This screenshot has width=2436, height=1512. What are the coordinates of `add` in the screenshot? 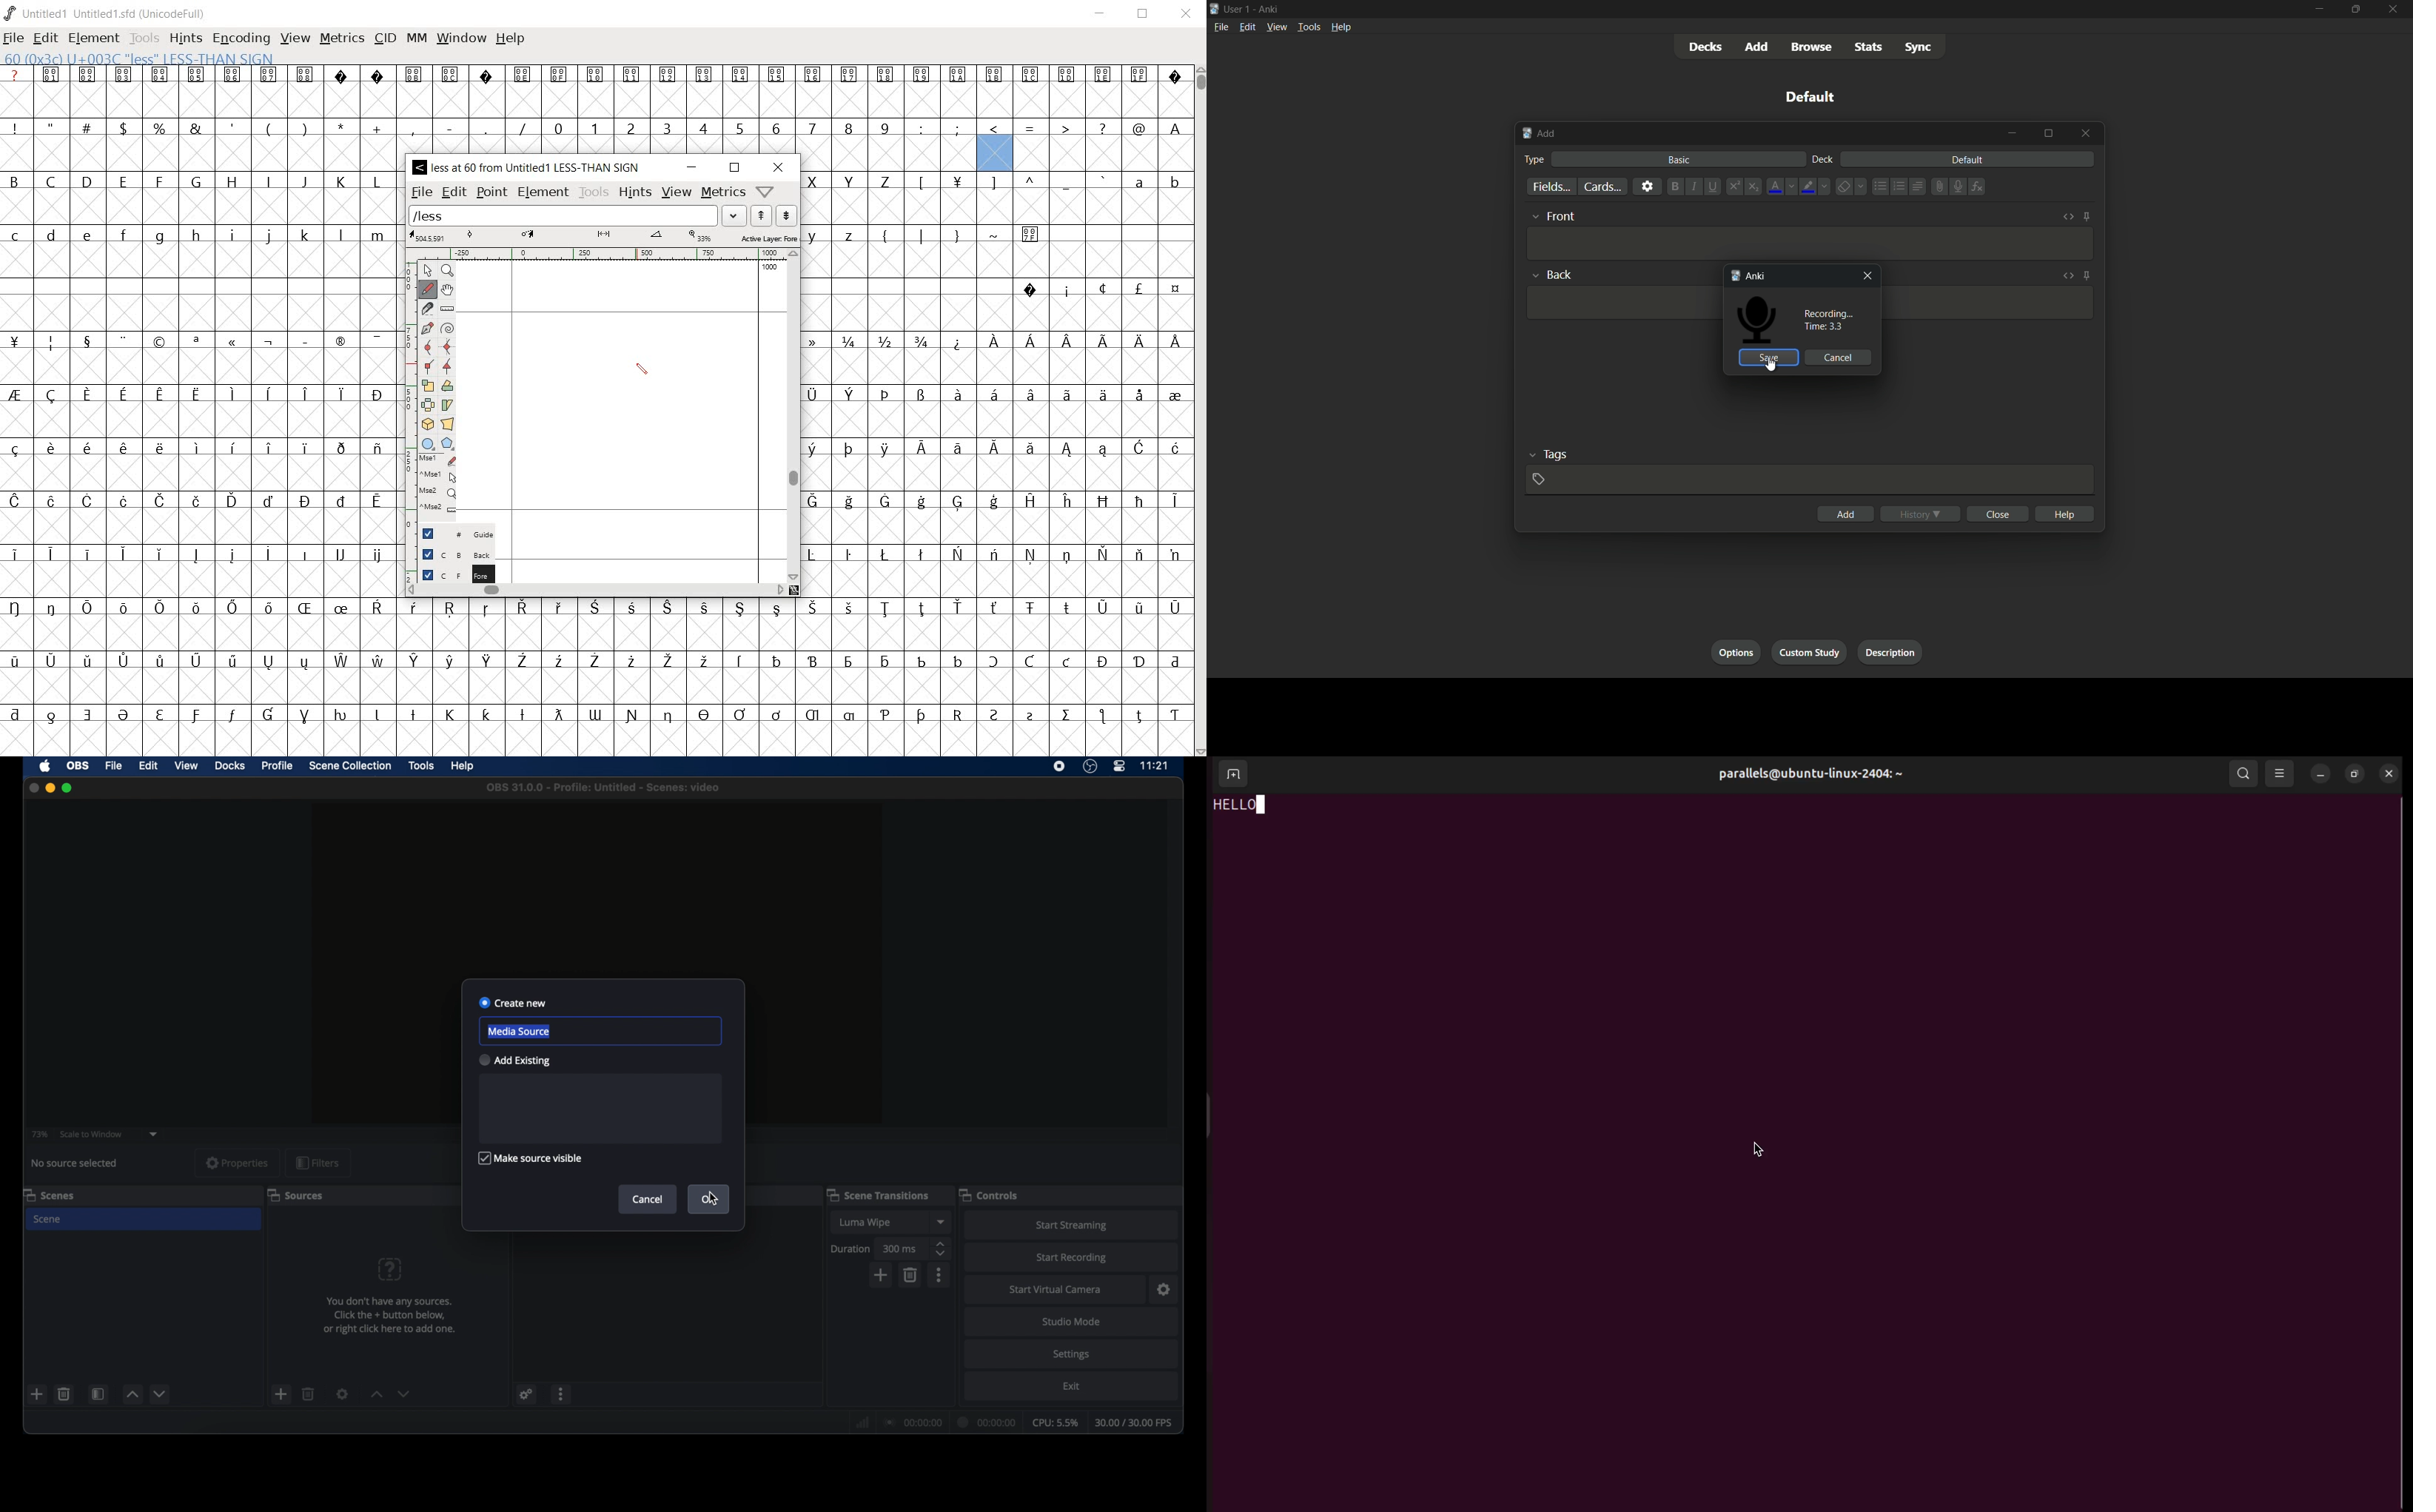 It's located at (38, 1395).